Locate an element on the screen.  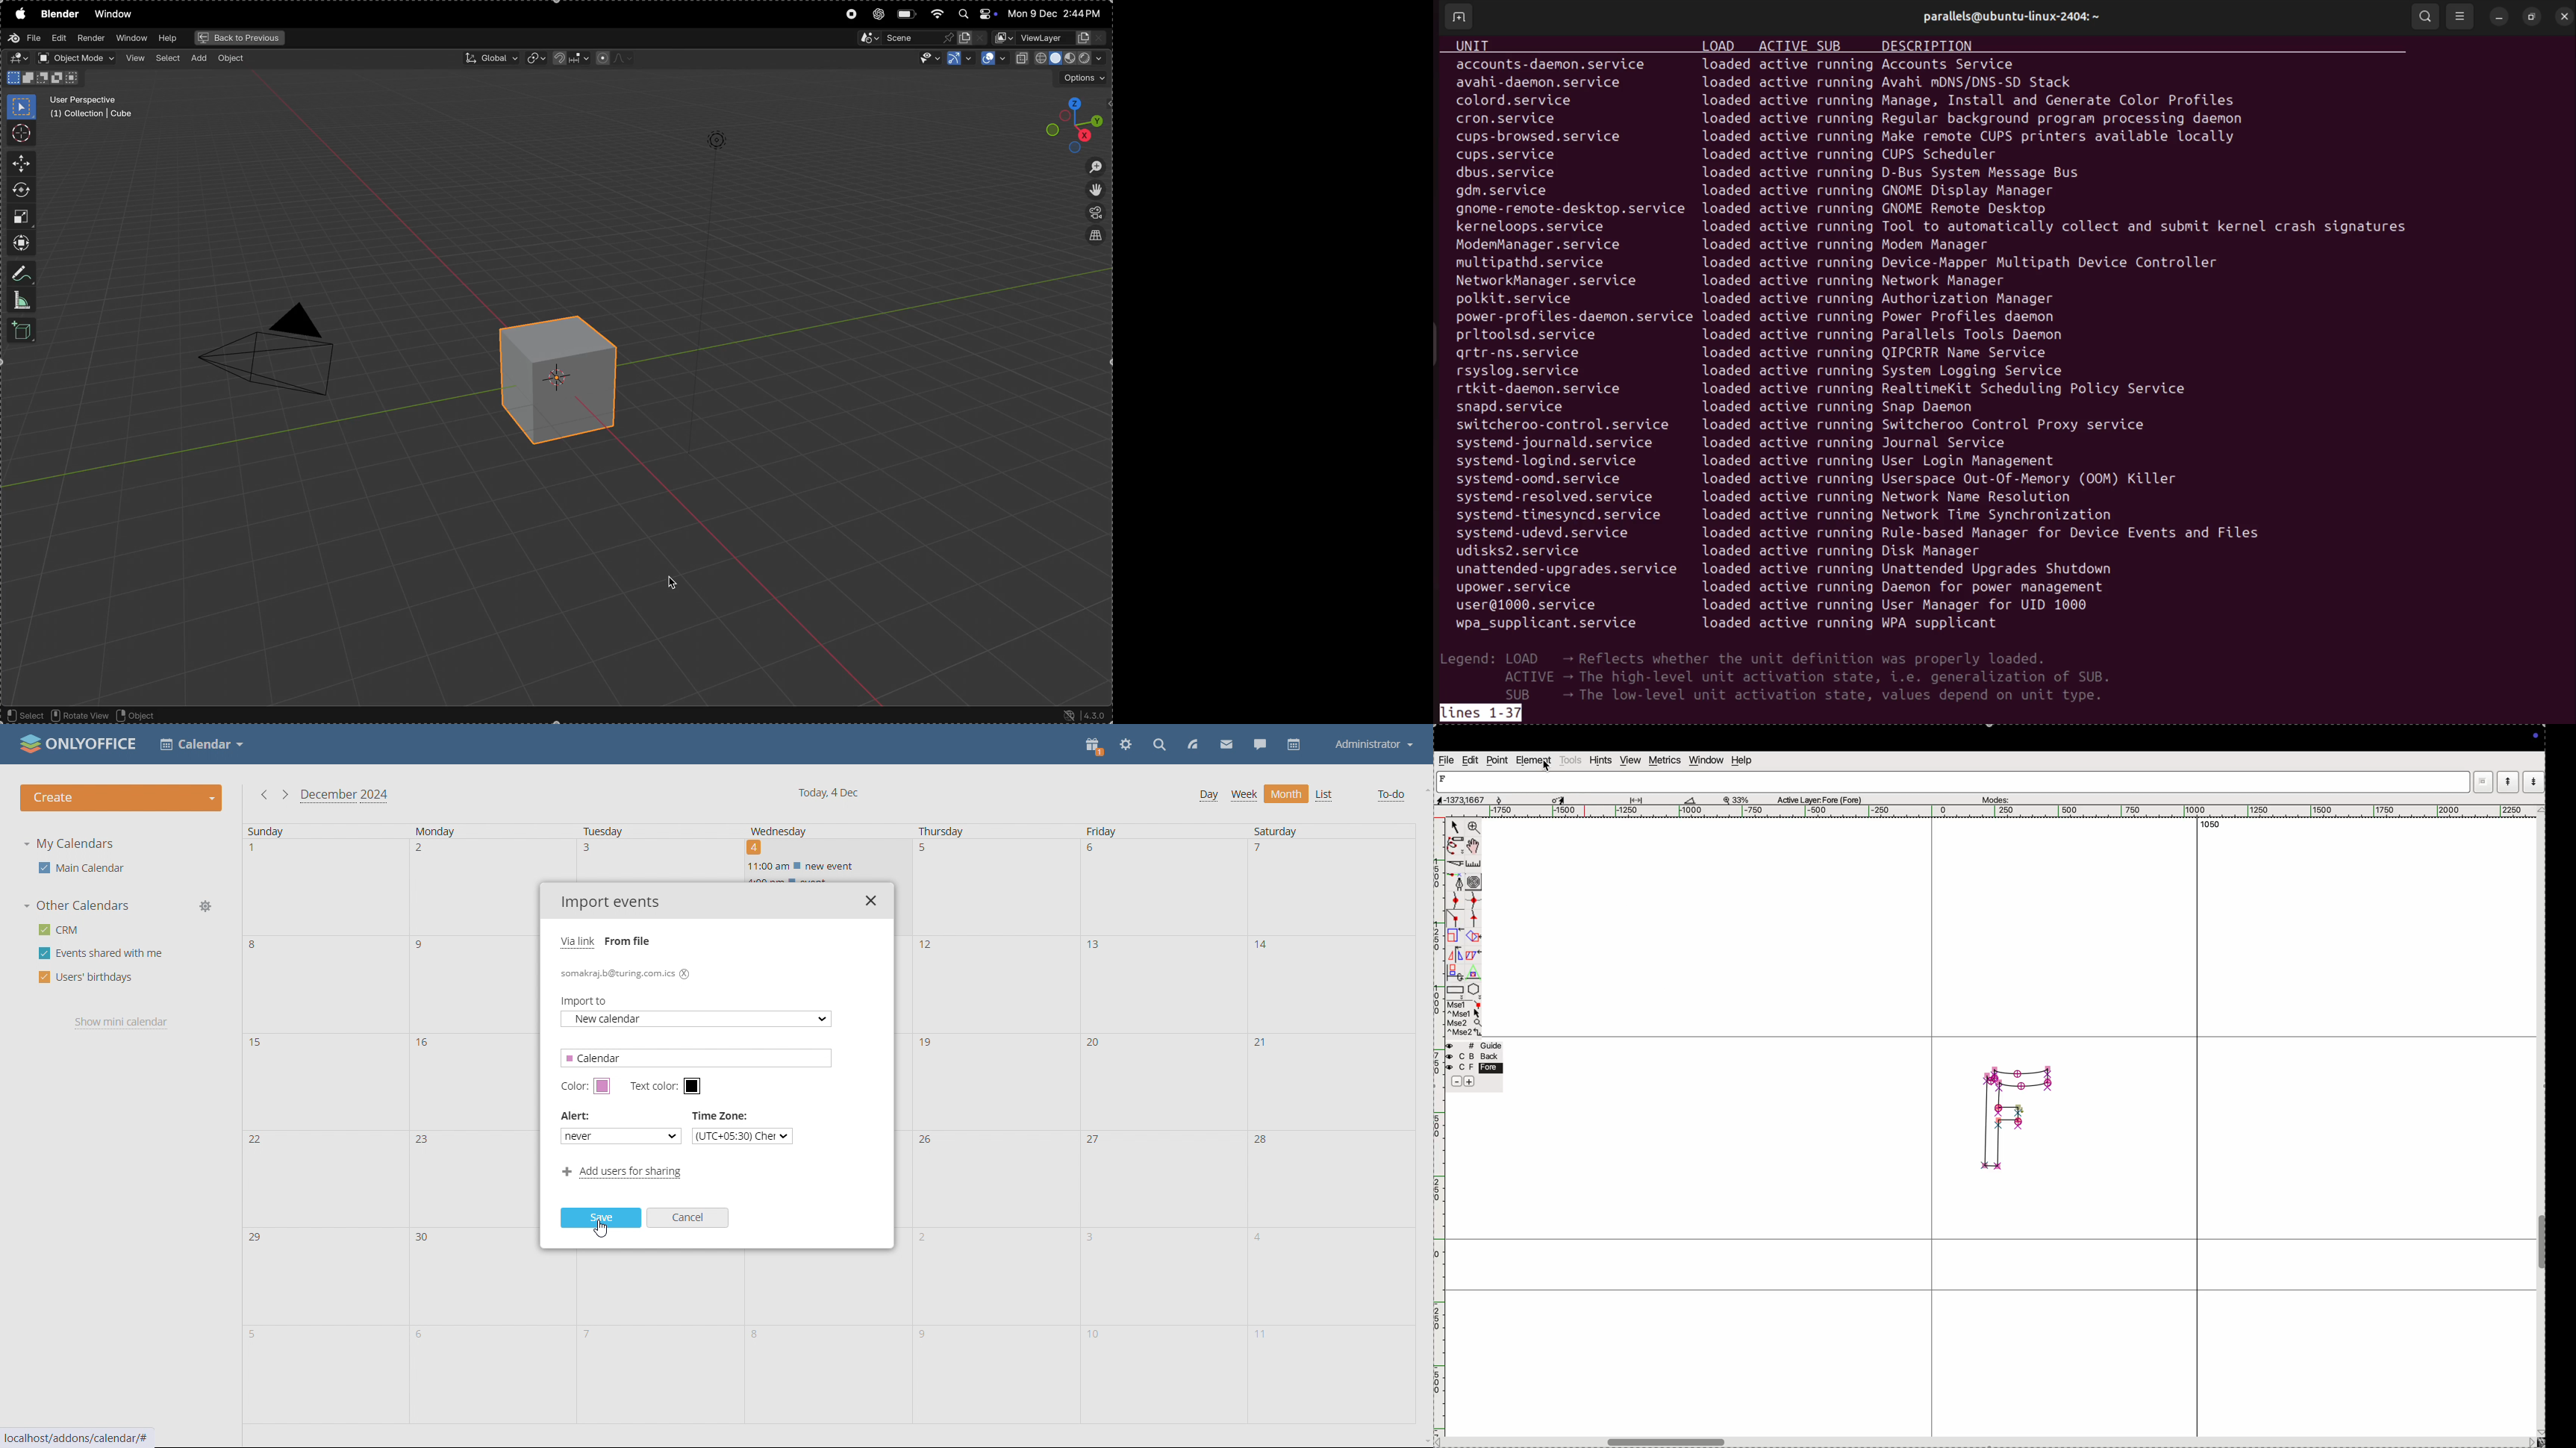
Description is located at coordinates (1936, 45).